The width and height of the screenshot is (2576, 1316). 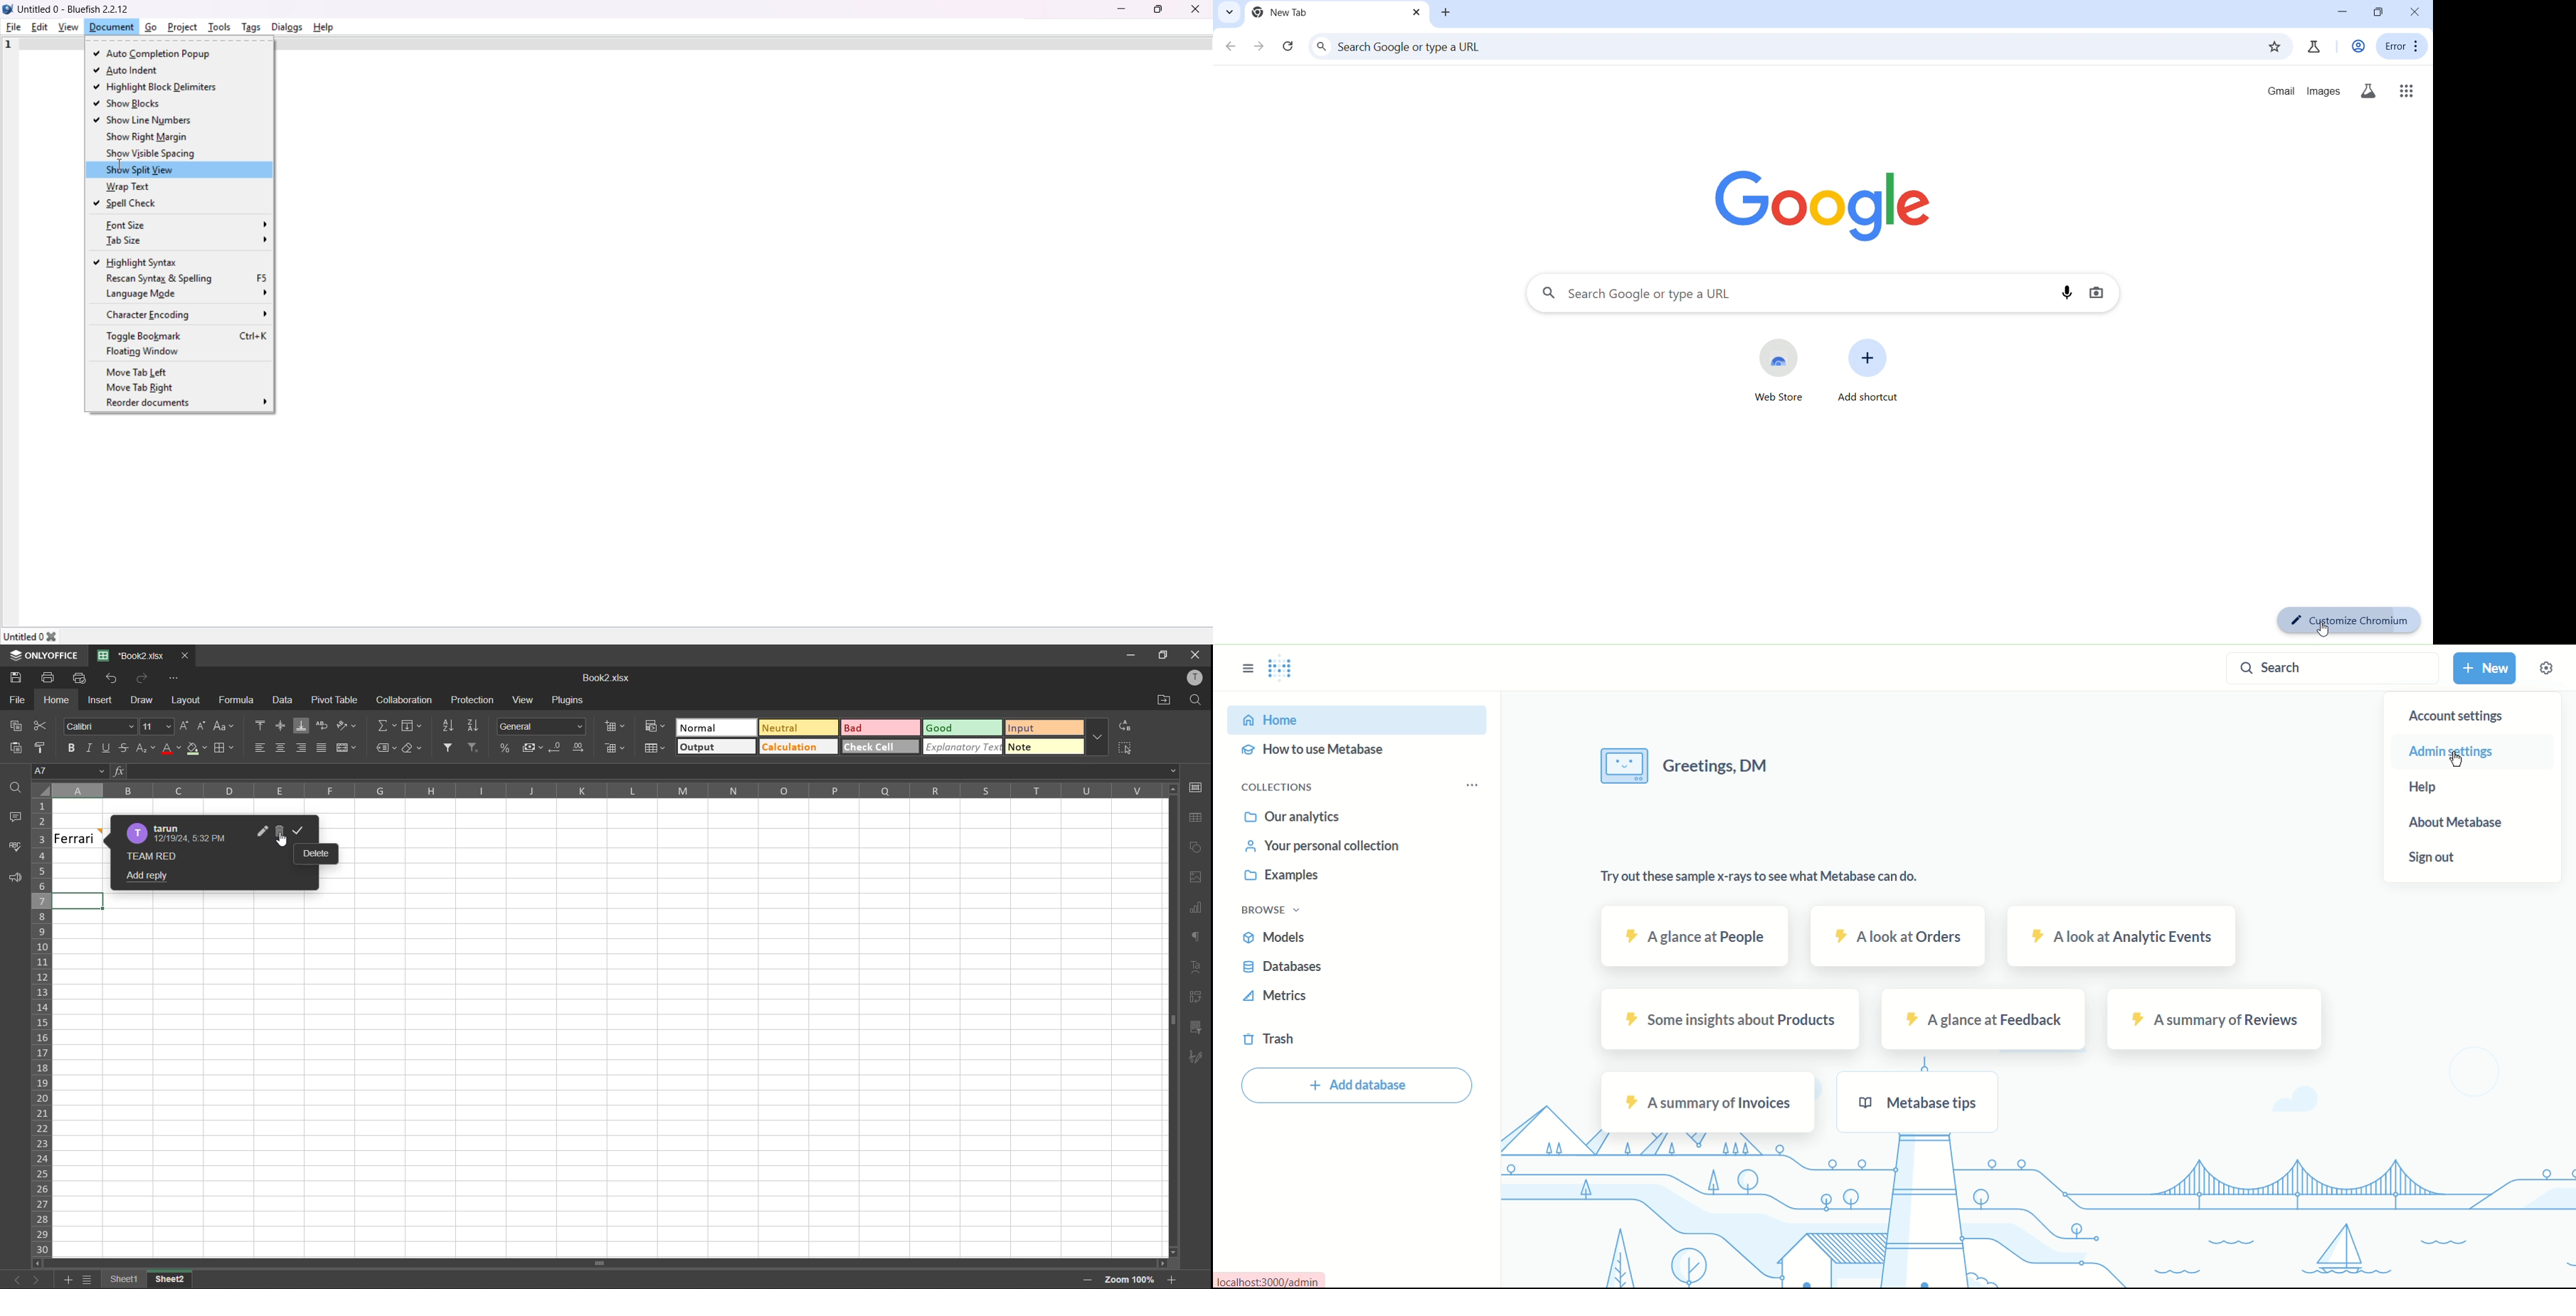 What do you see at coordinates (798, 748) in the screenshot?
I see `calculation` at bounding box center [798, 748].